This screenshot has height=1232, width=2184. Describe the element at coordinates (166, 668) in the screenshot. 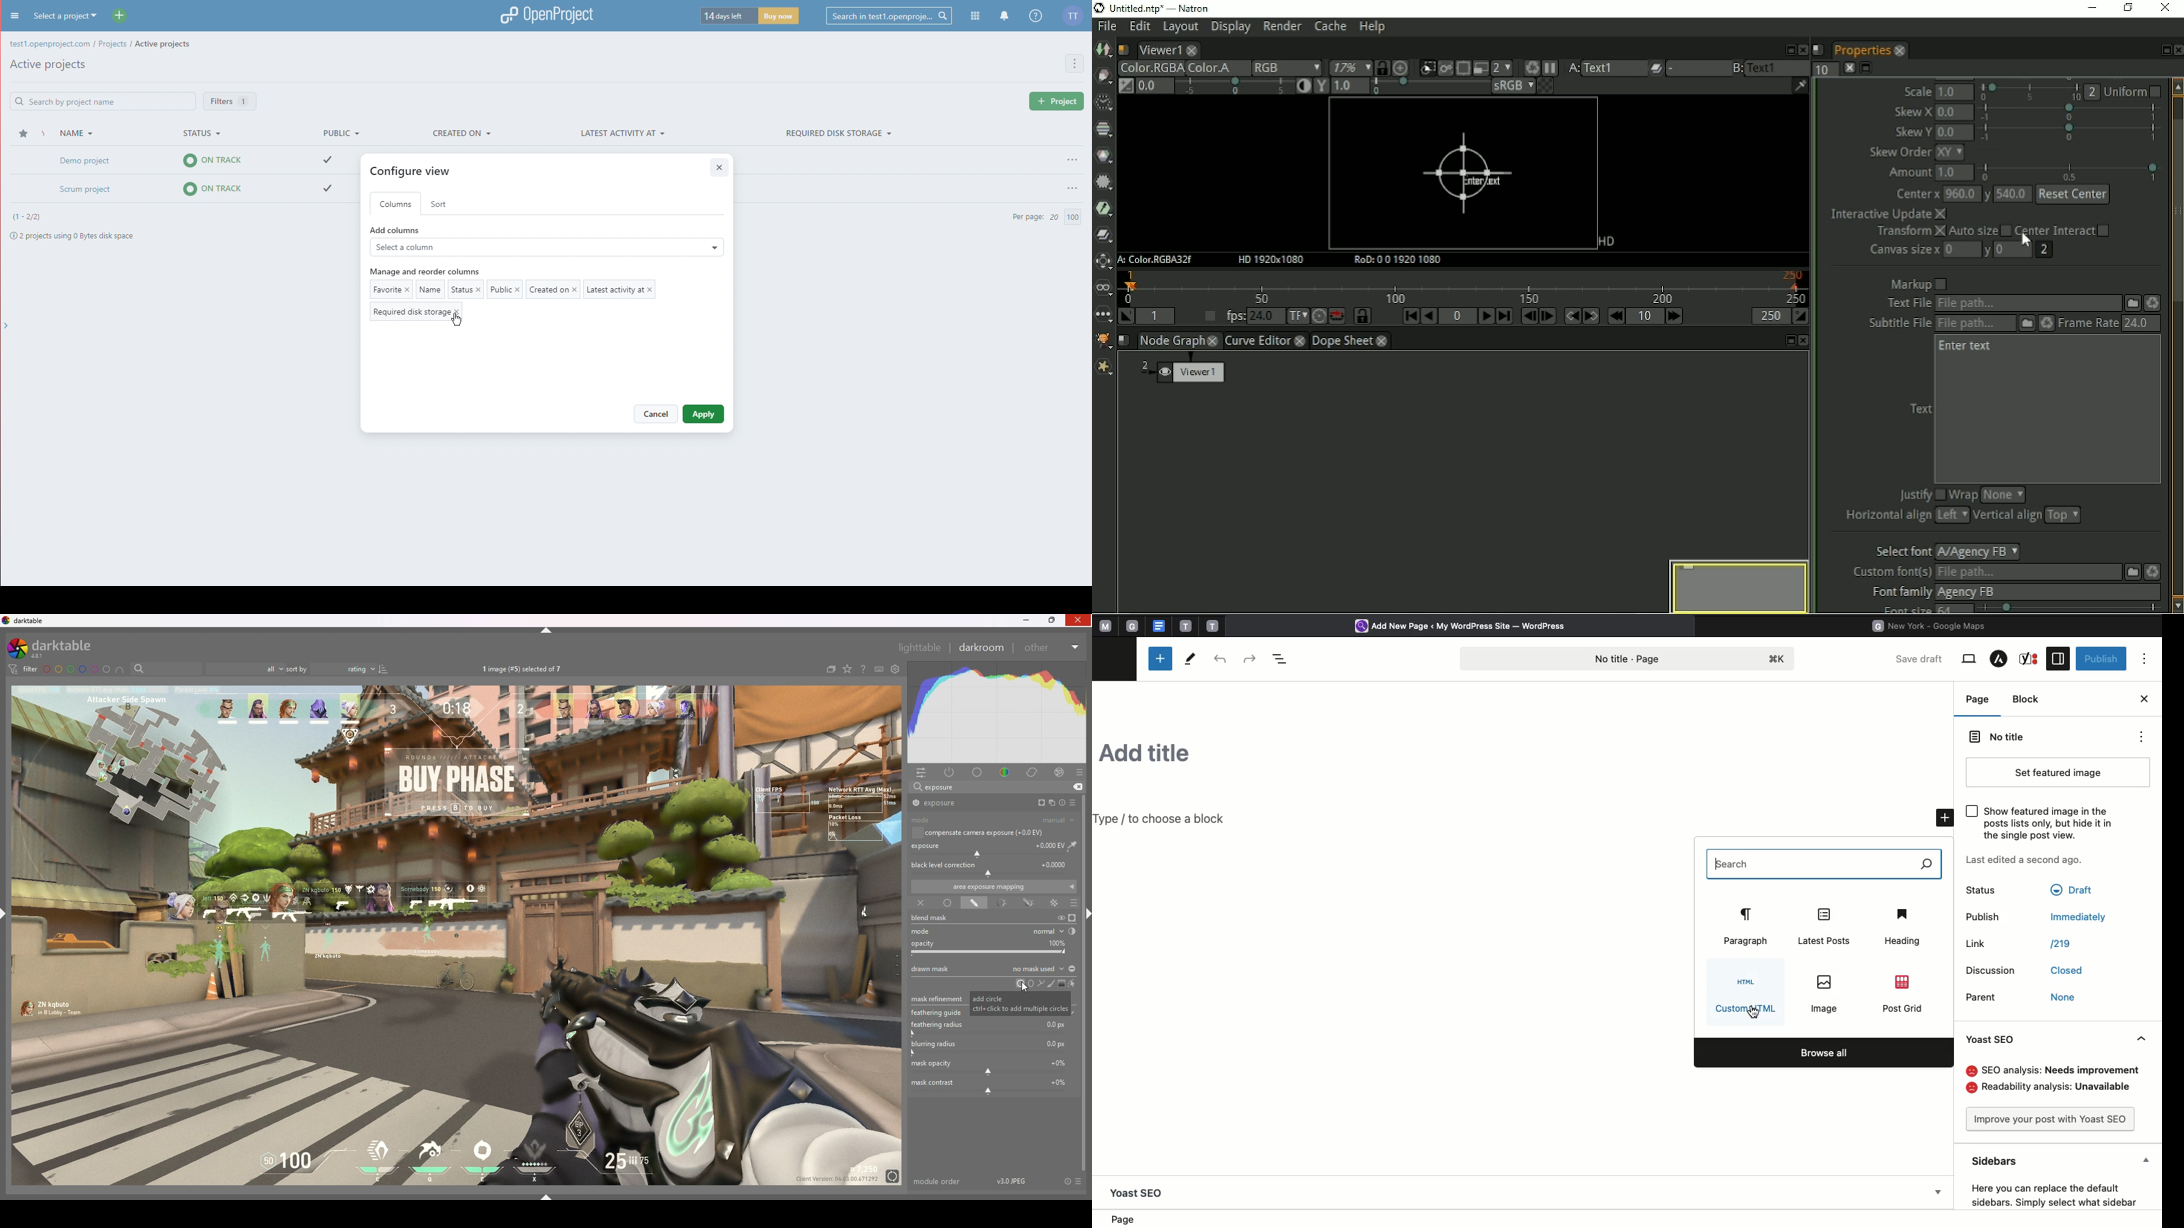

I see `filter by name` at that location.